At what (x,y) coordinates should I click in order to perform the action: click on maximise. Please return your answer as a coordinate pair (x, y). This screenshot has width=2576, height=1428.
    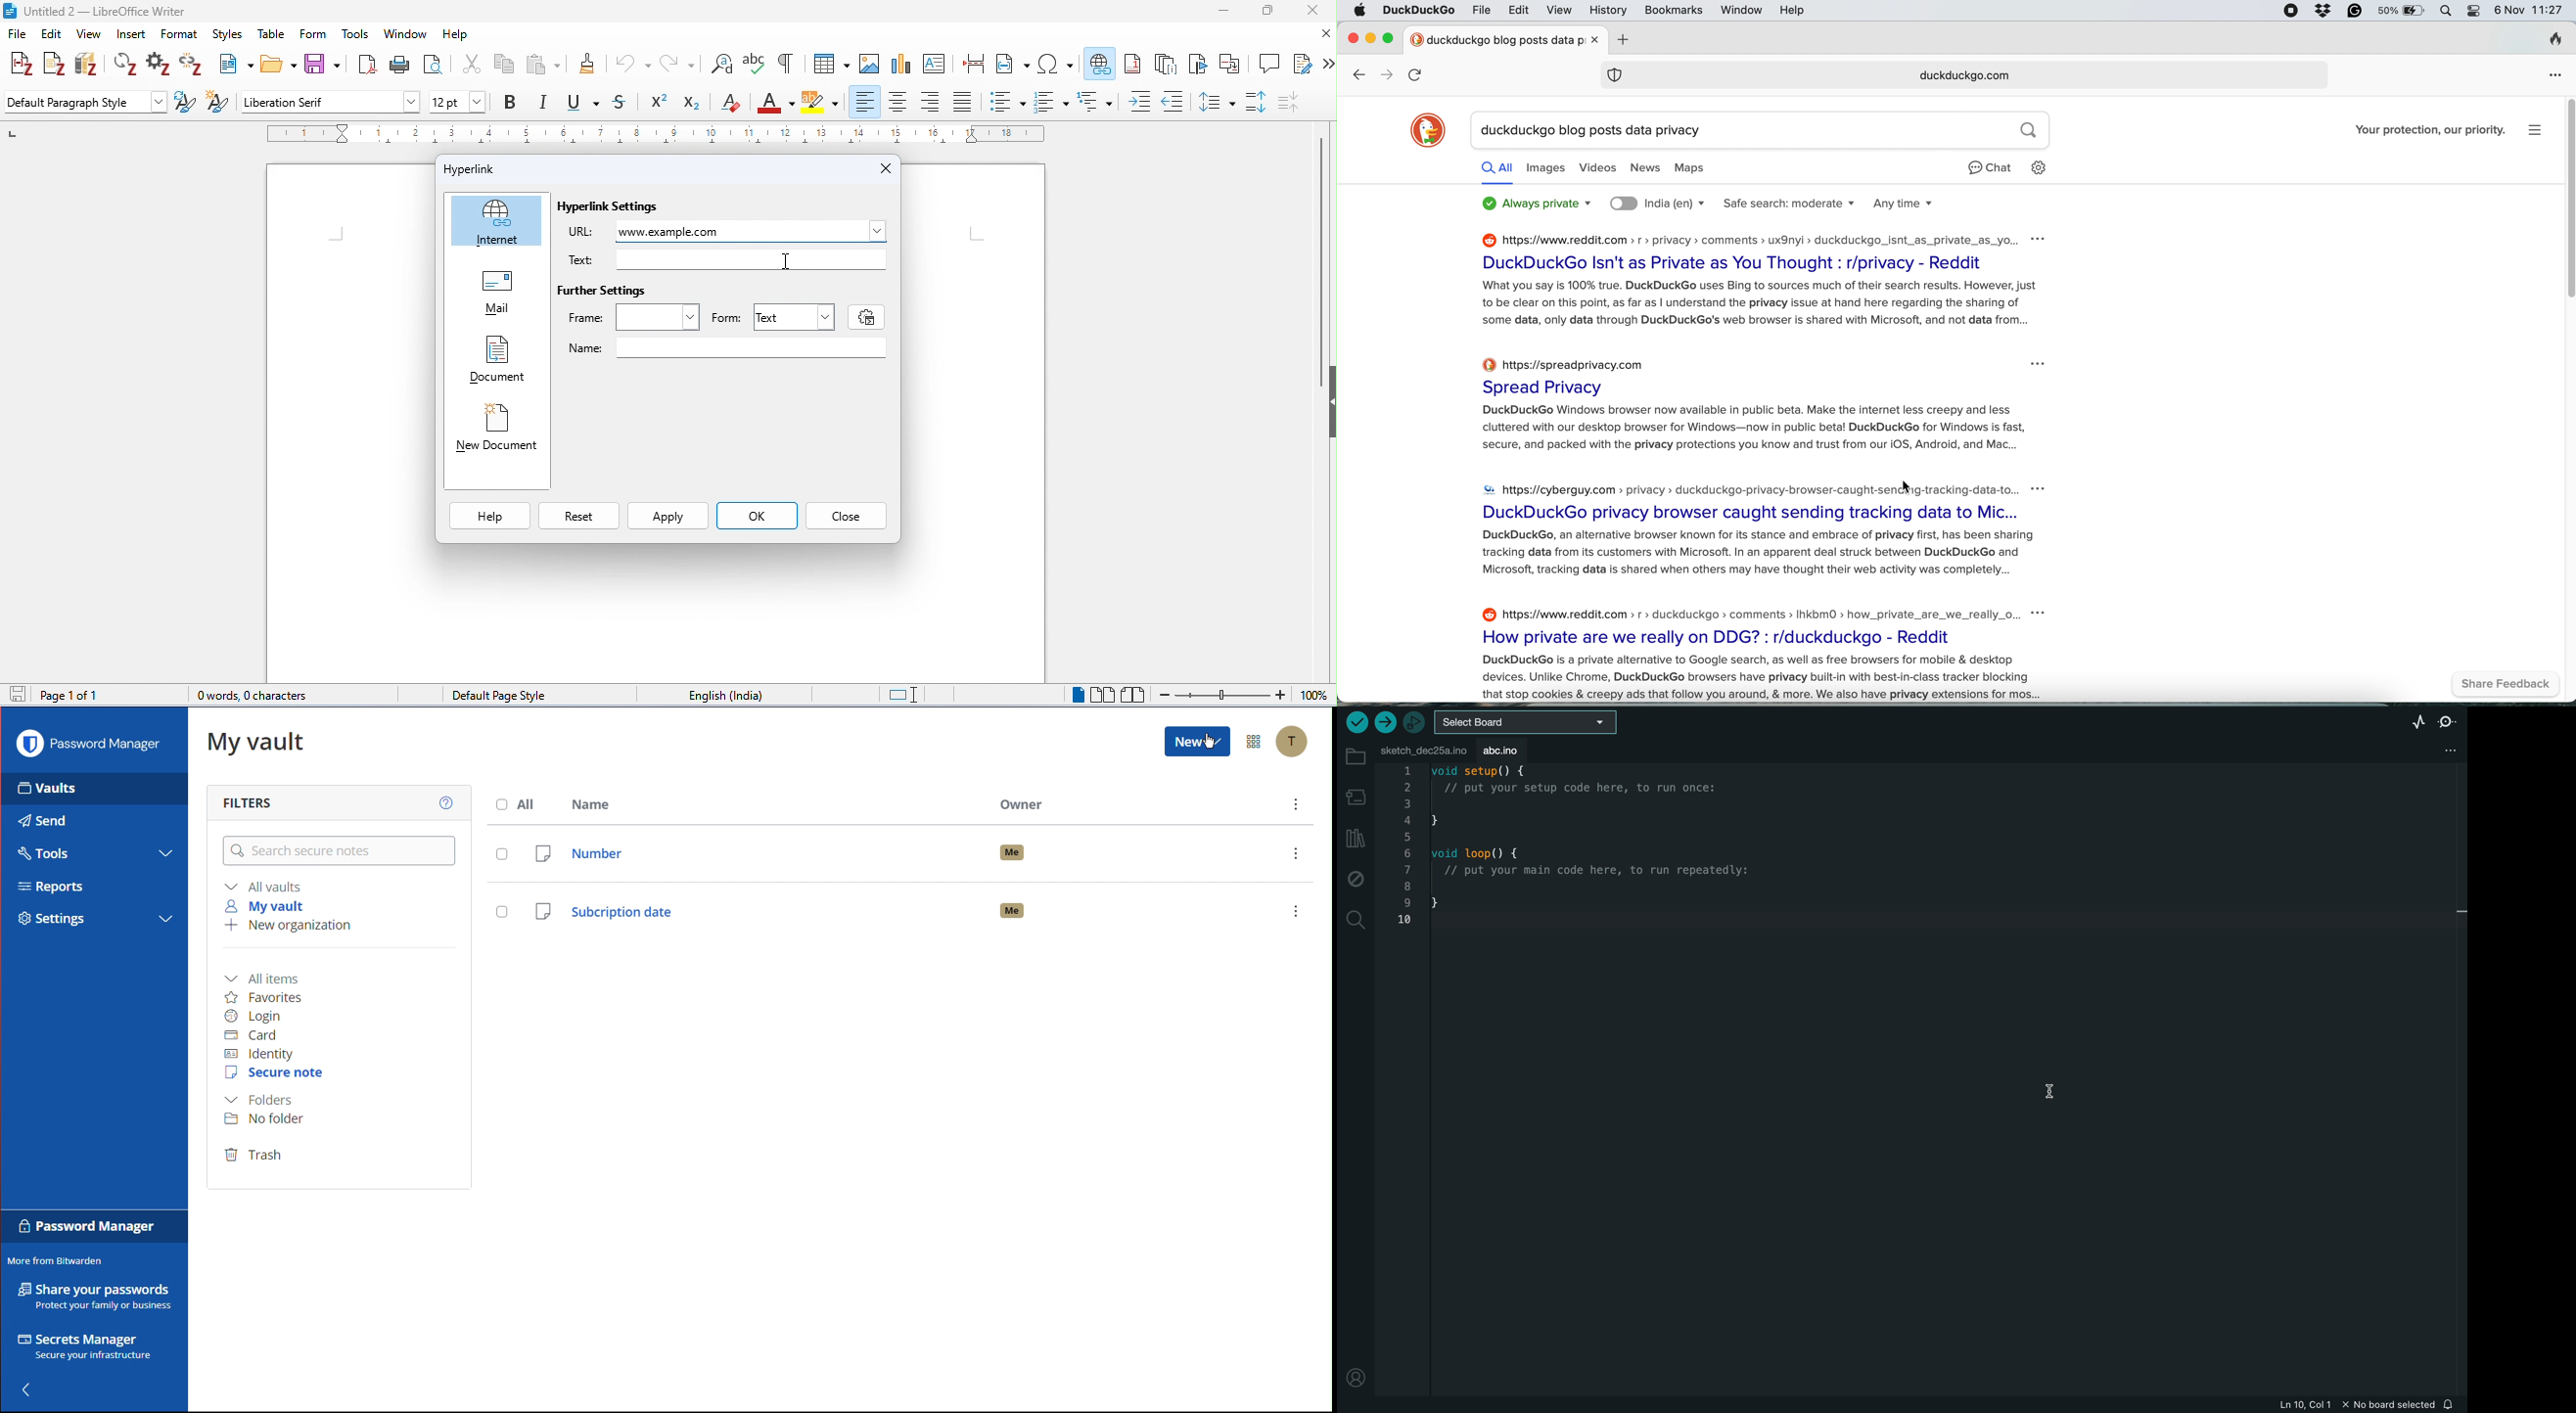
    Looking at the image, I should click on (1389, 38).